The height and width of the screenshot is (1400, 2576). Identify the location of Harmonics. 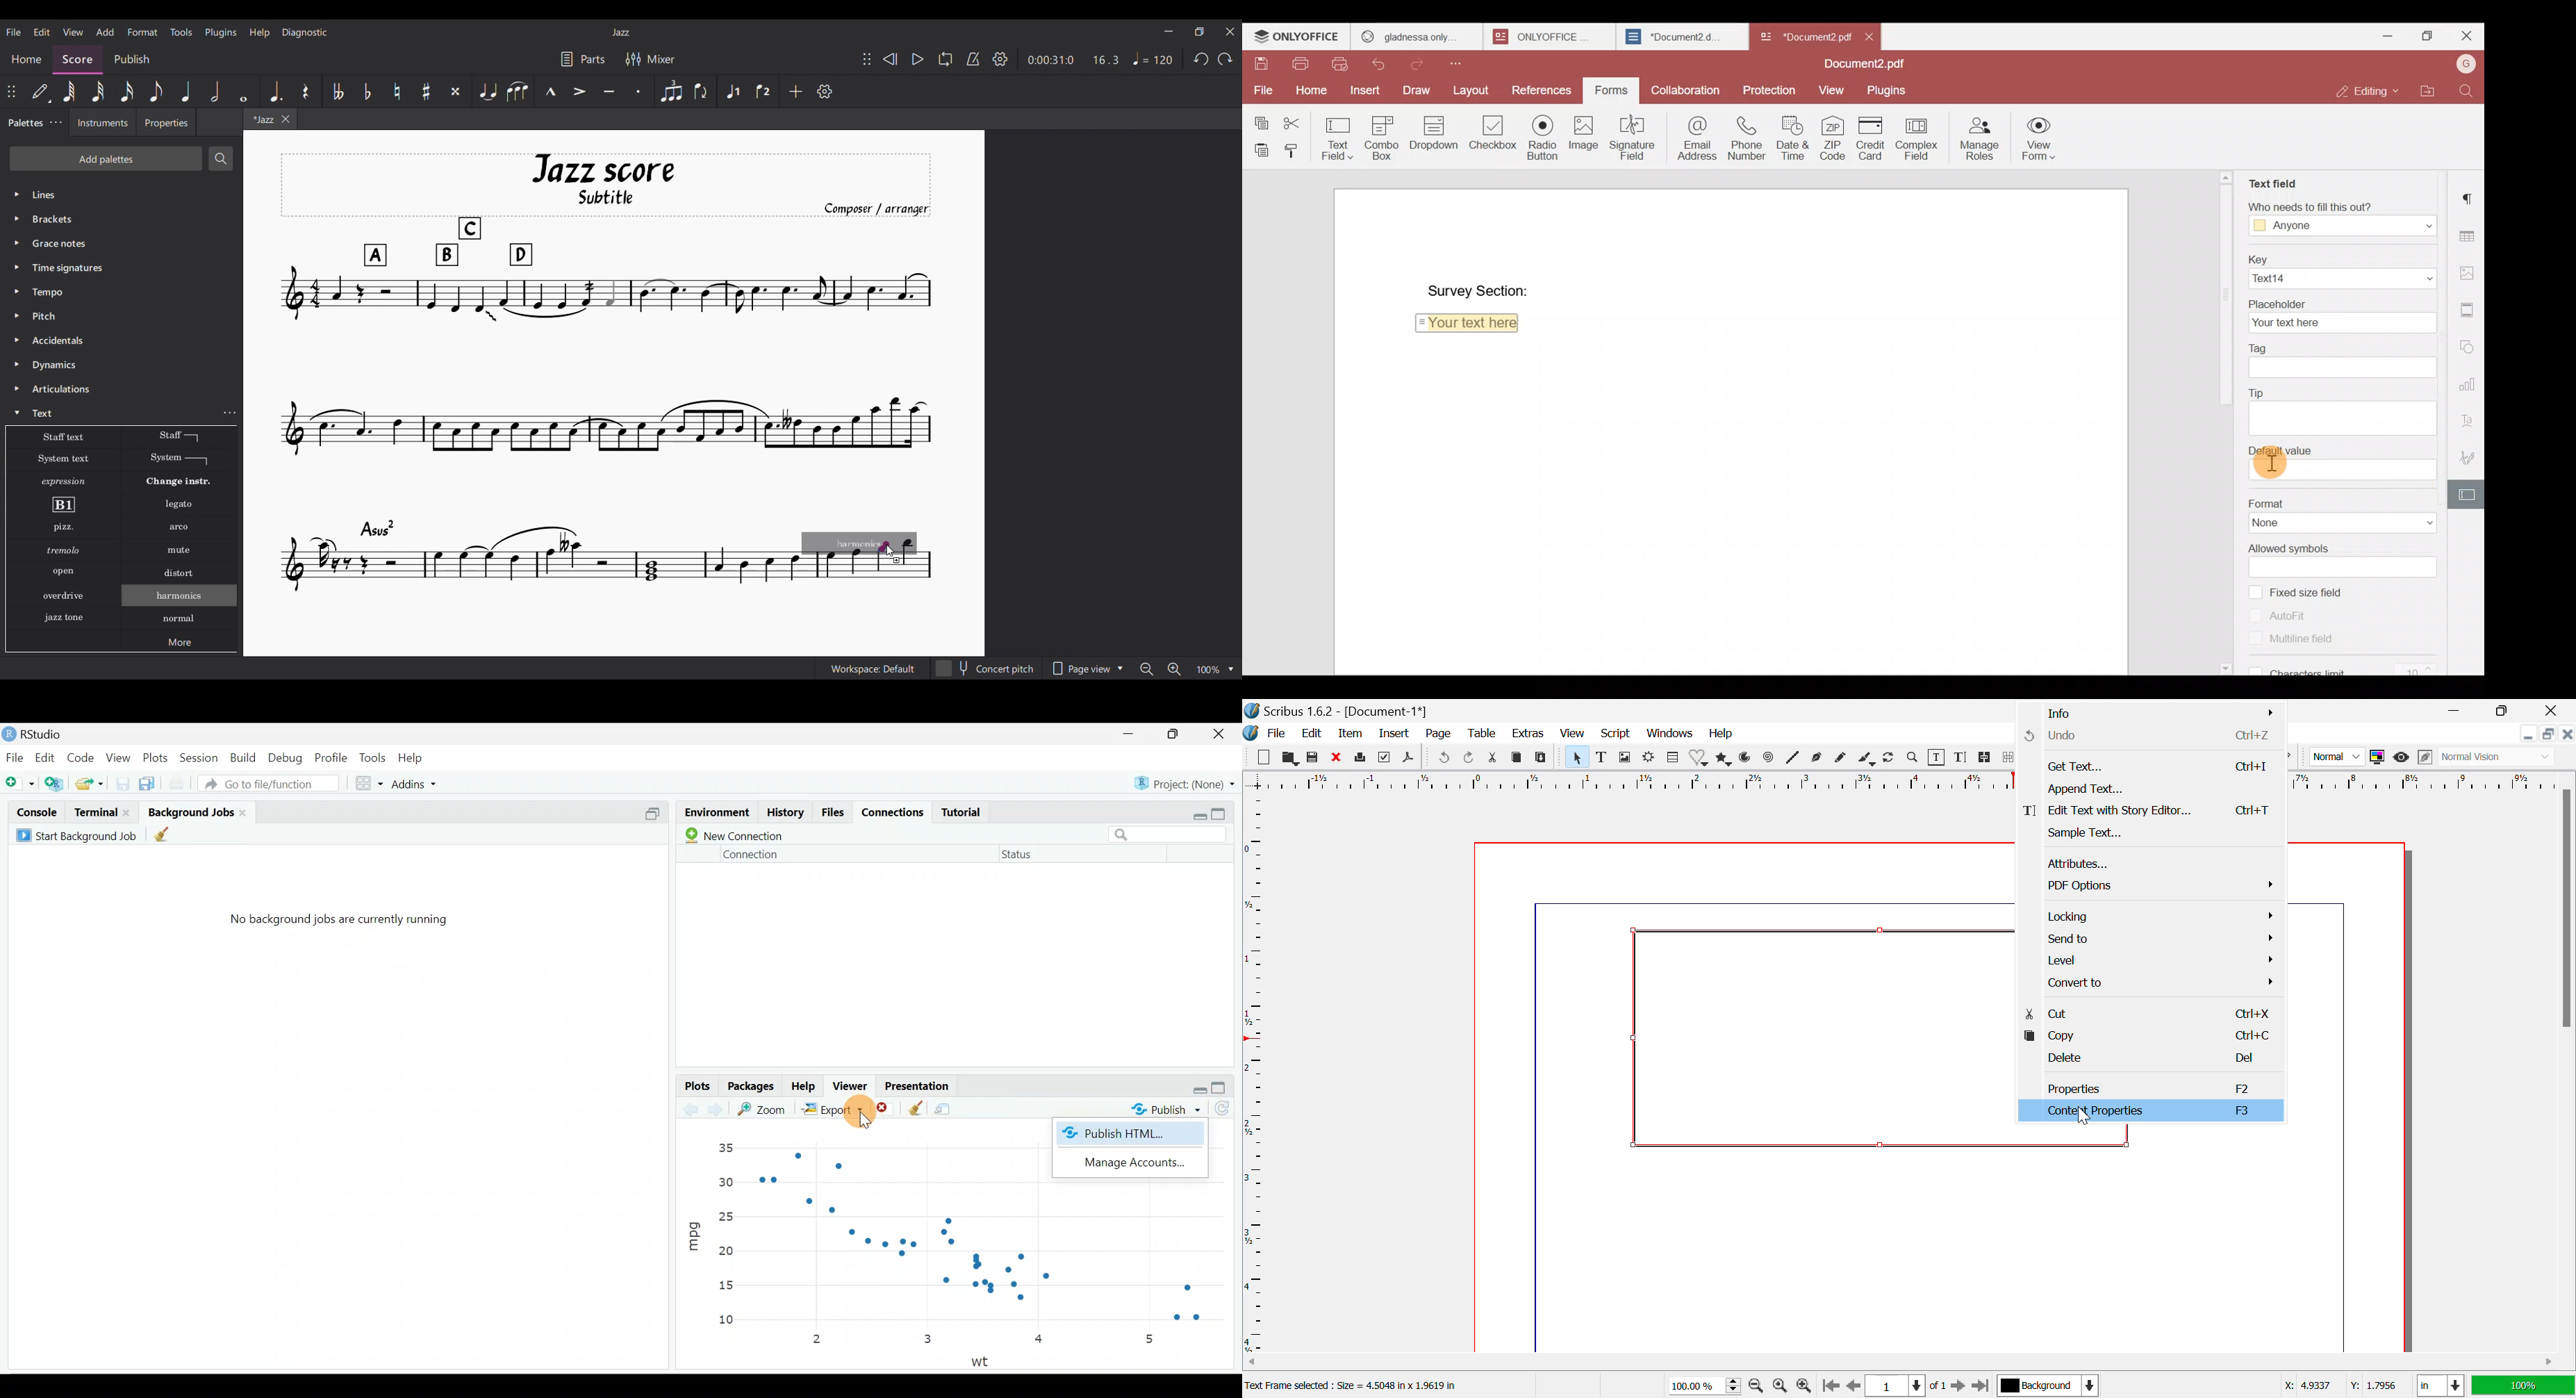
(187, 599).